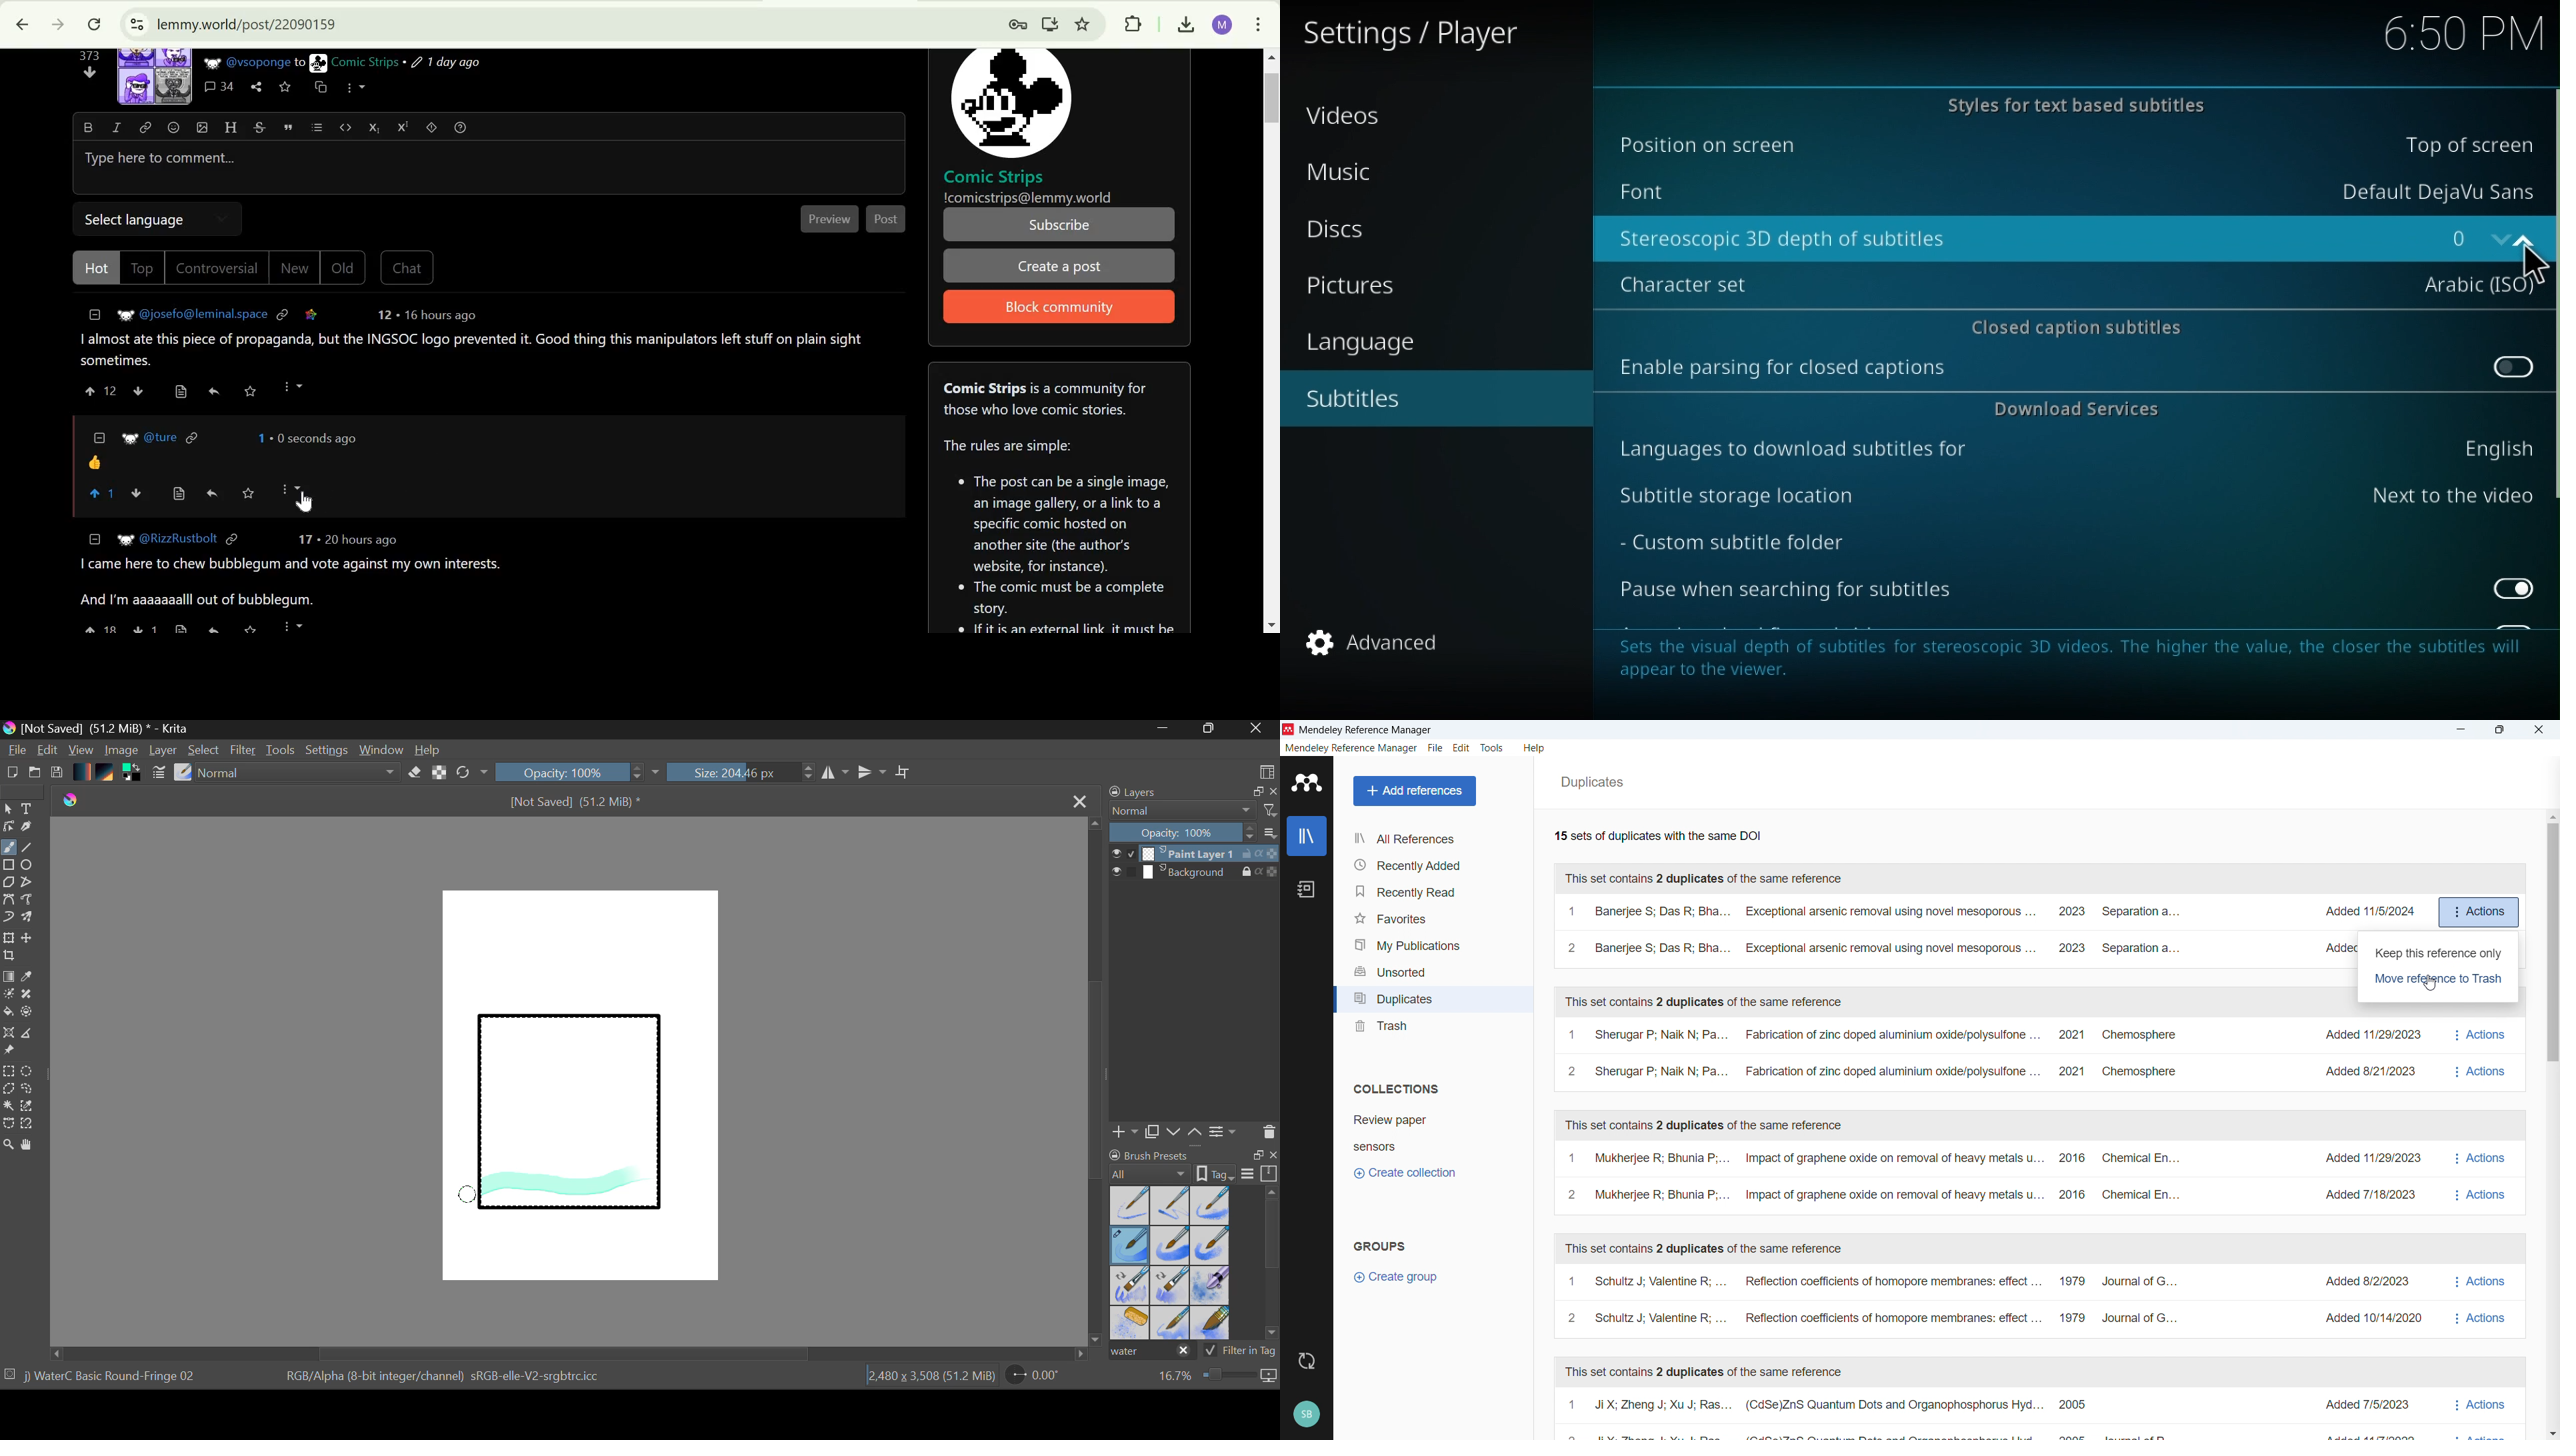 This screenshot has width=2576, height=1456. What do you see at coordinates (415, 773) in the screenshot?
I see `Eraser` at bounding box center [415, 773].